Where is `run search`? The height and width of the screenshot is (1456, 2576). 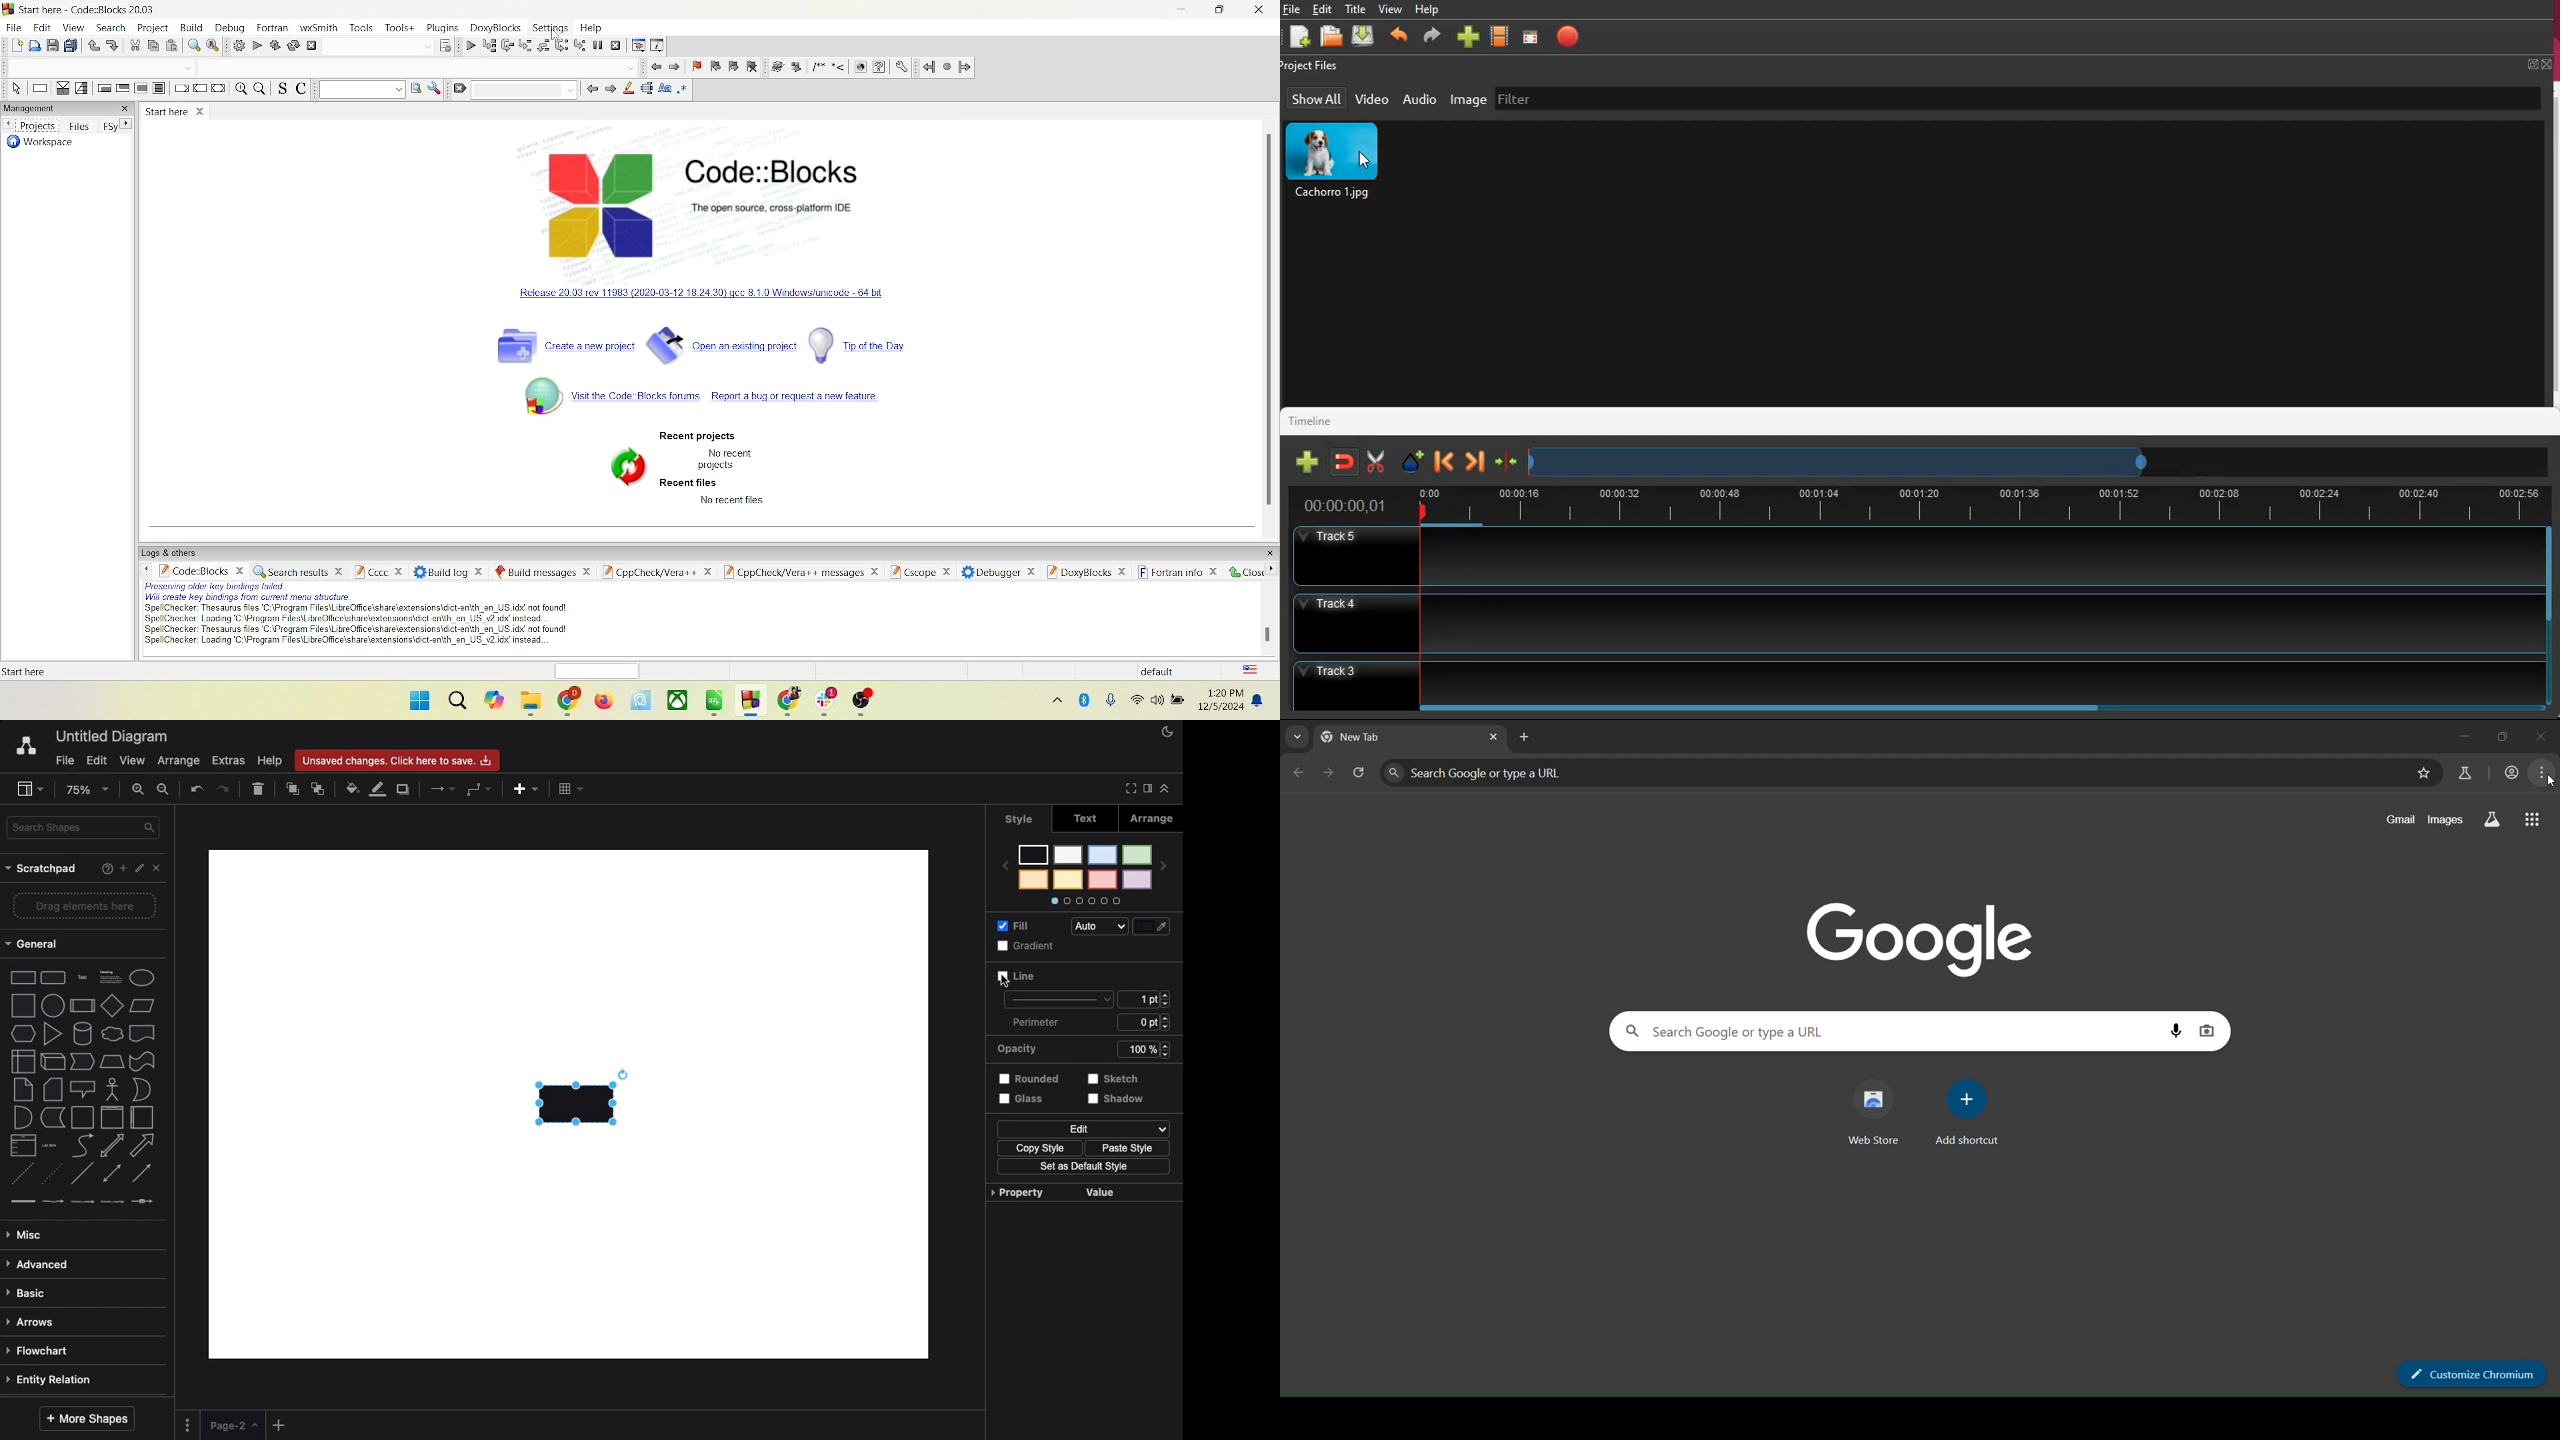
run search is located at coordinates (412, 89).